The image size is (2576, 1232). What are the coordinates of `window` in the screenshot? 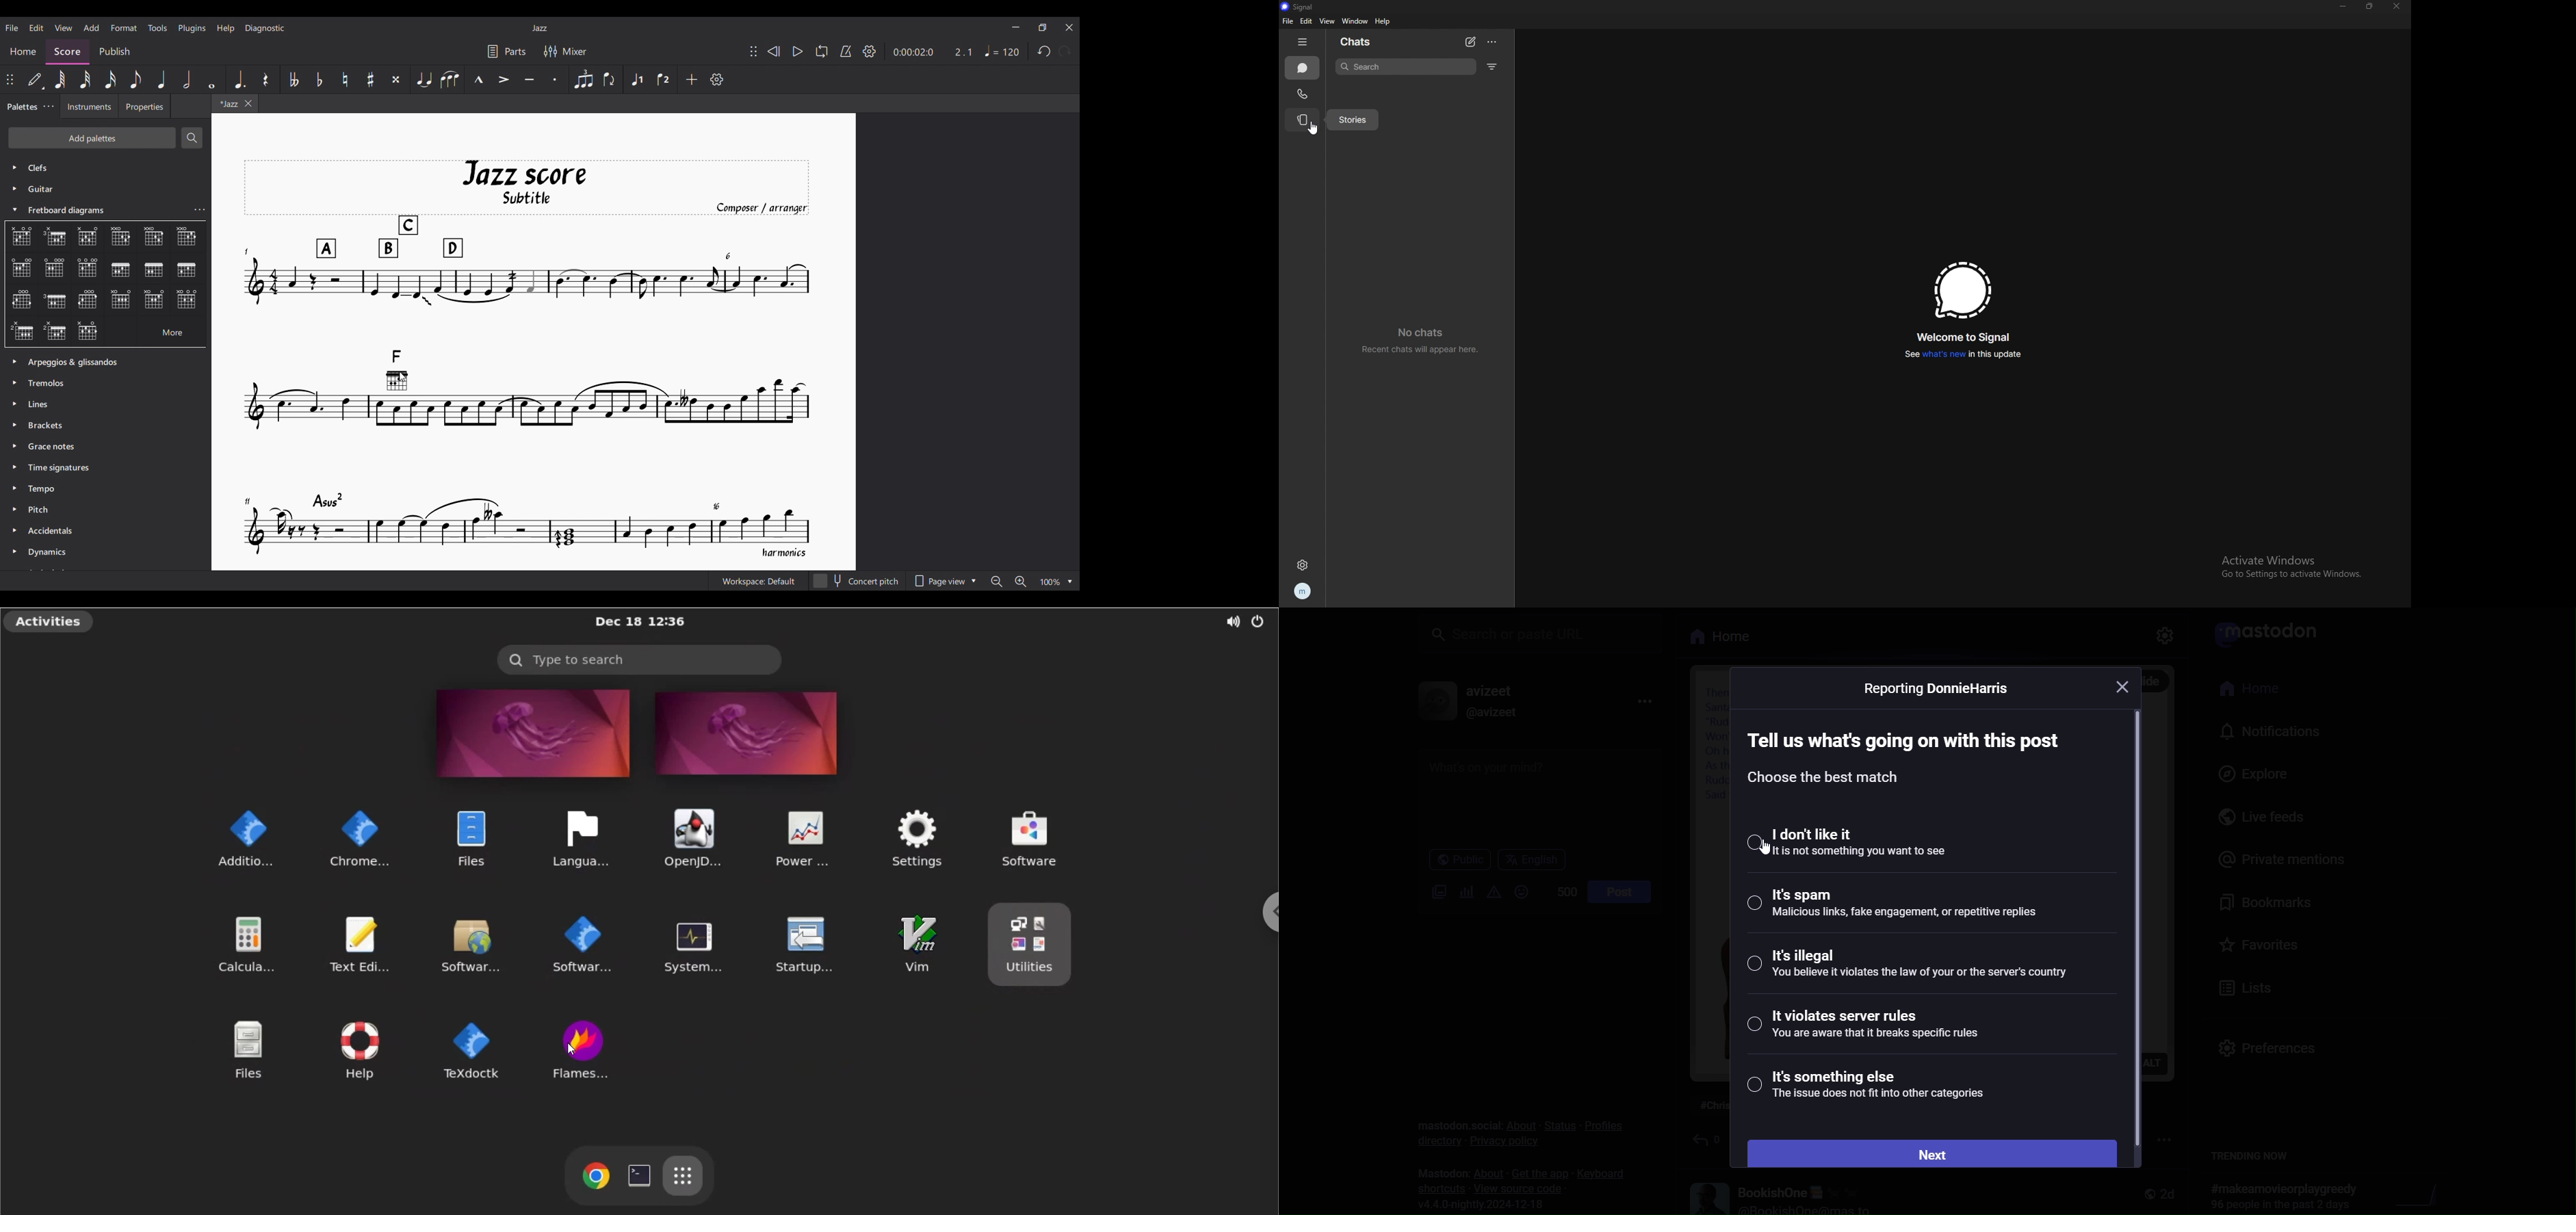 It's located at (1354, 21).